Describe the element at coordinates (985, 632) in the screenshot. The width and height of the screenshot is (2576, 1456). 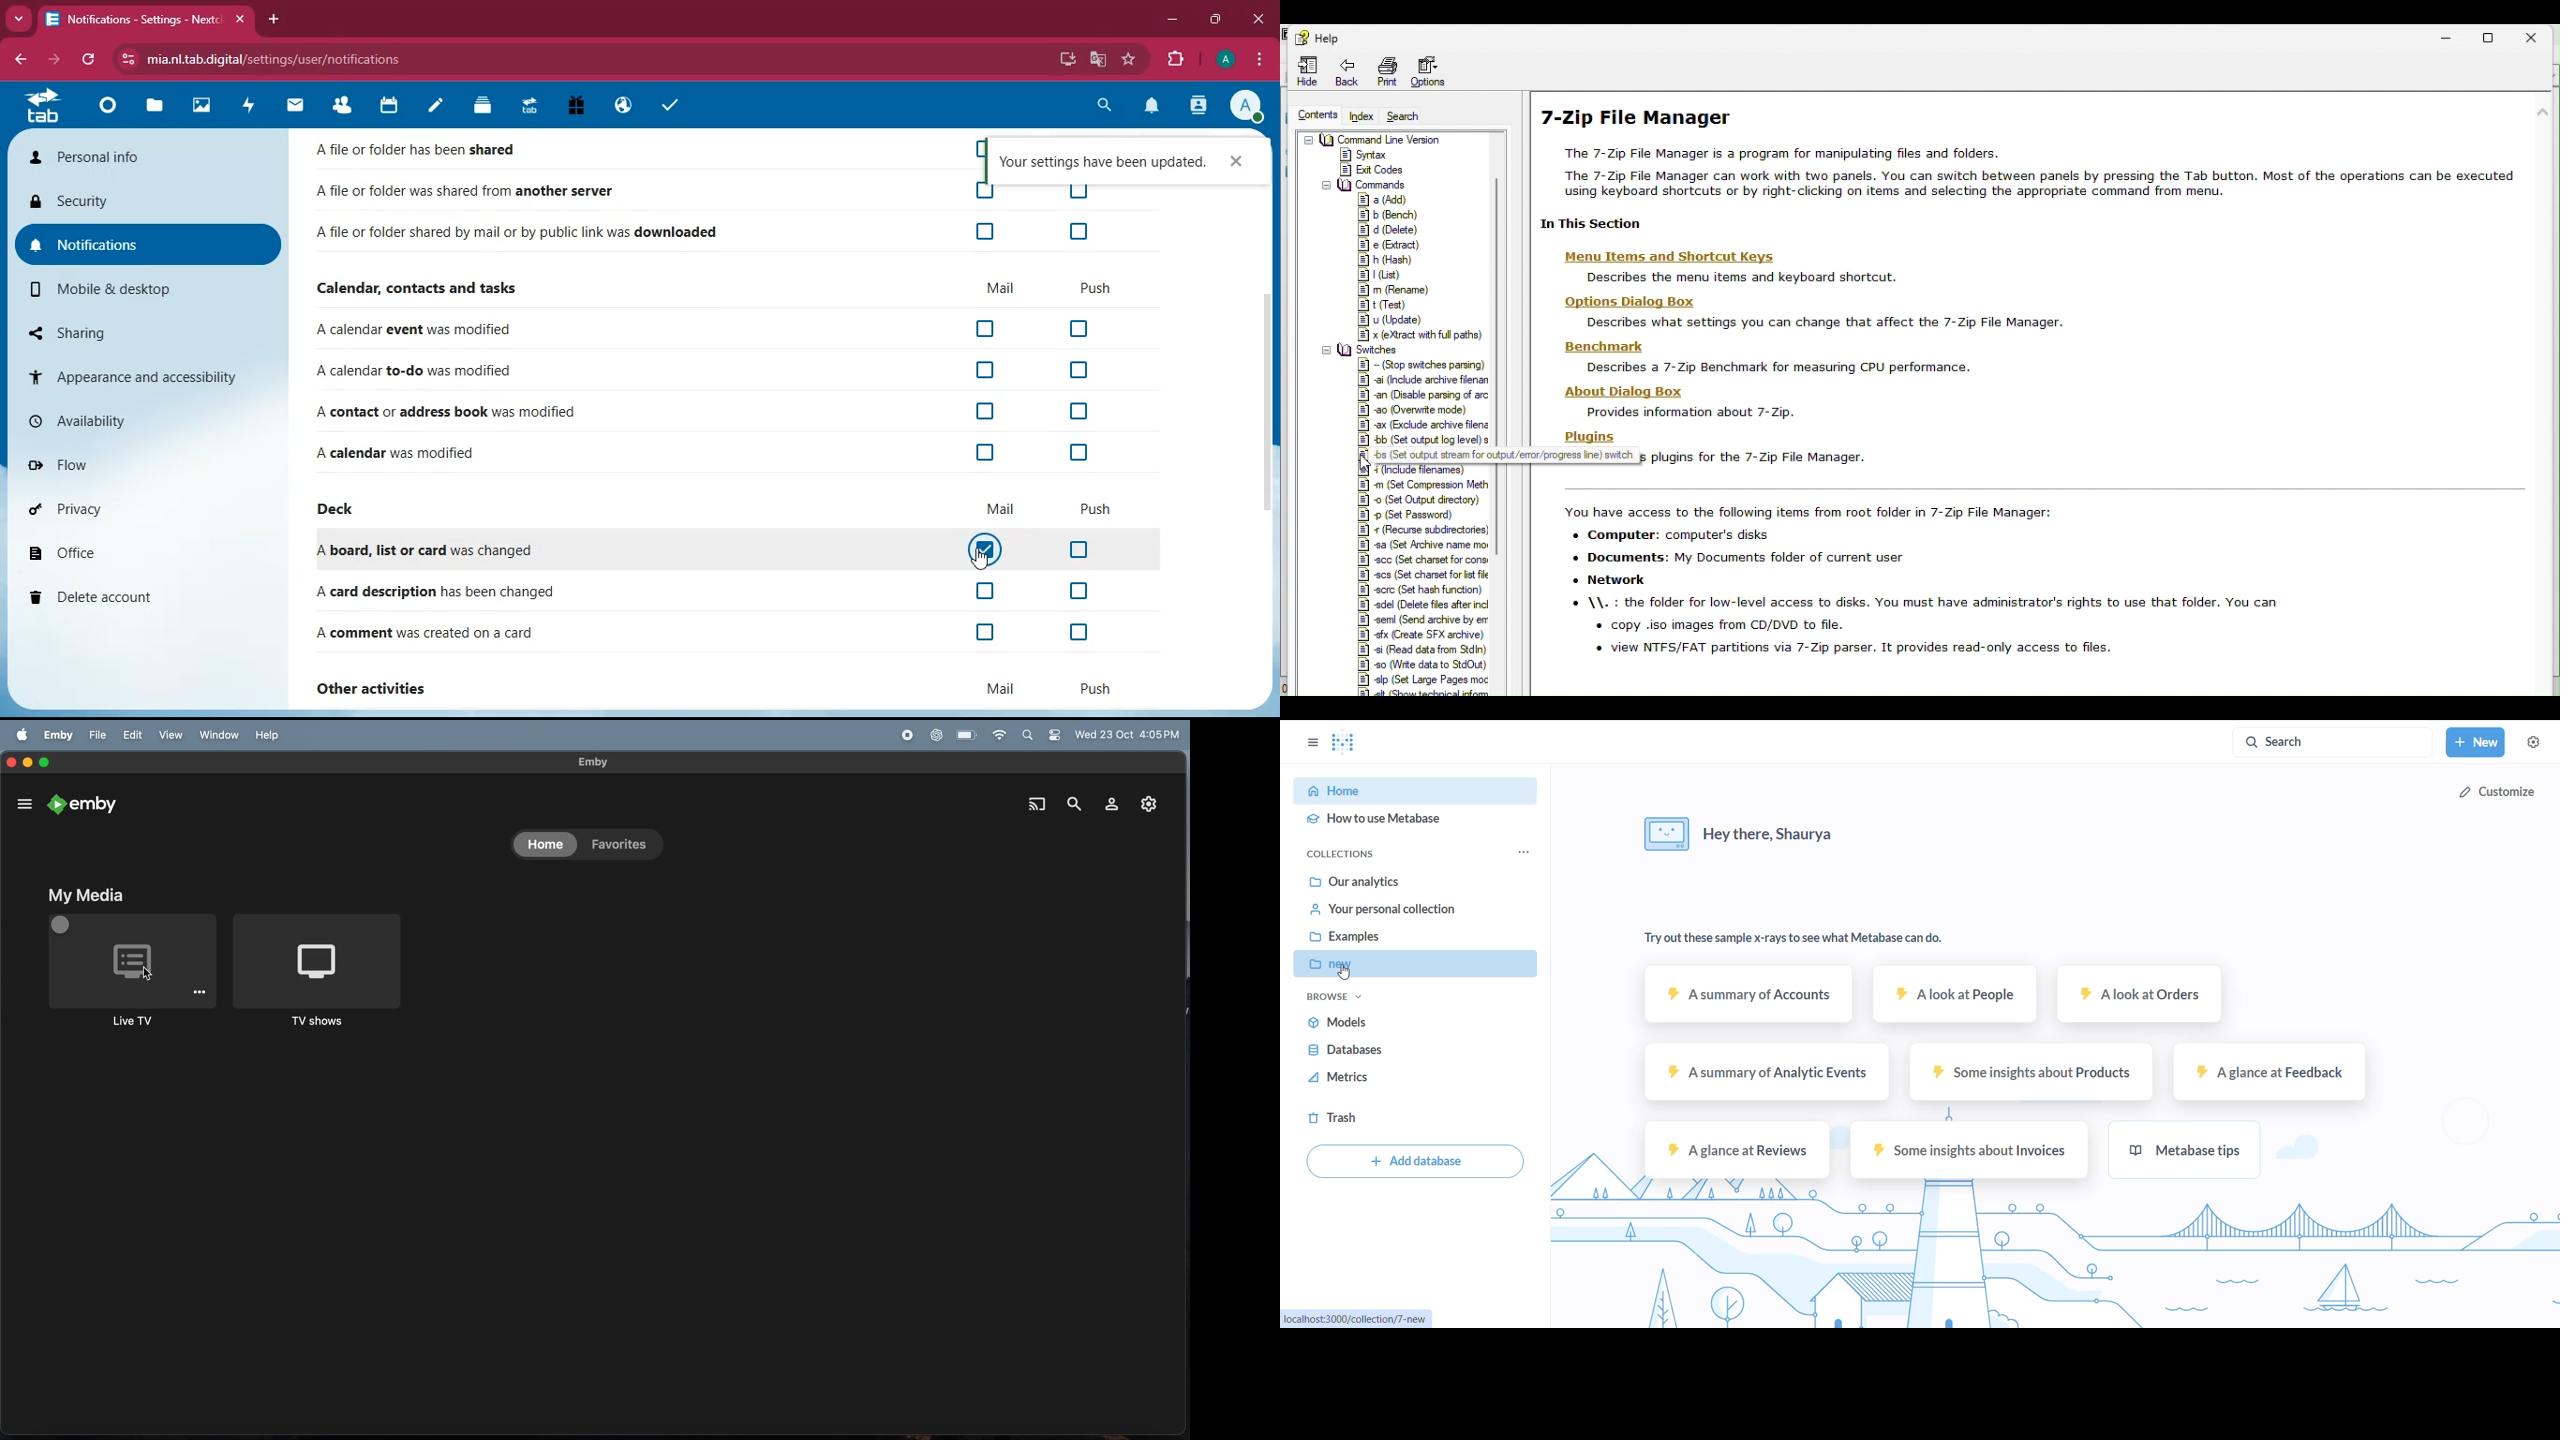
I see `off` at that location.